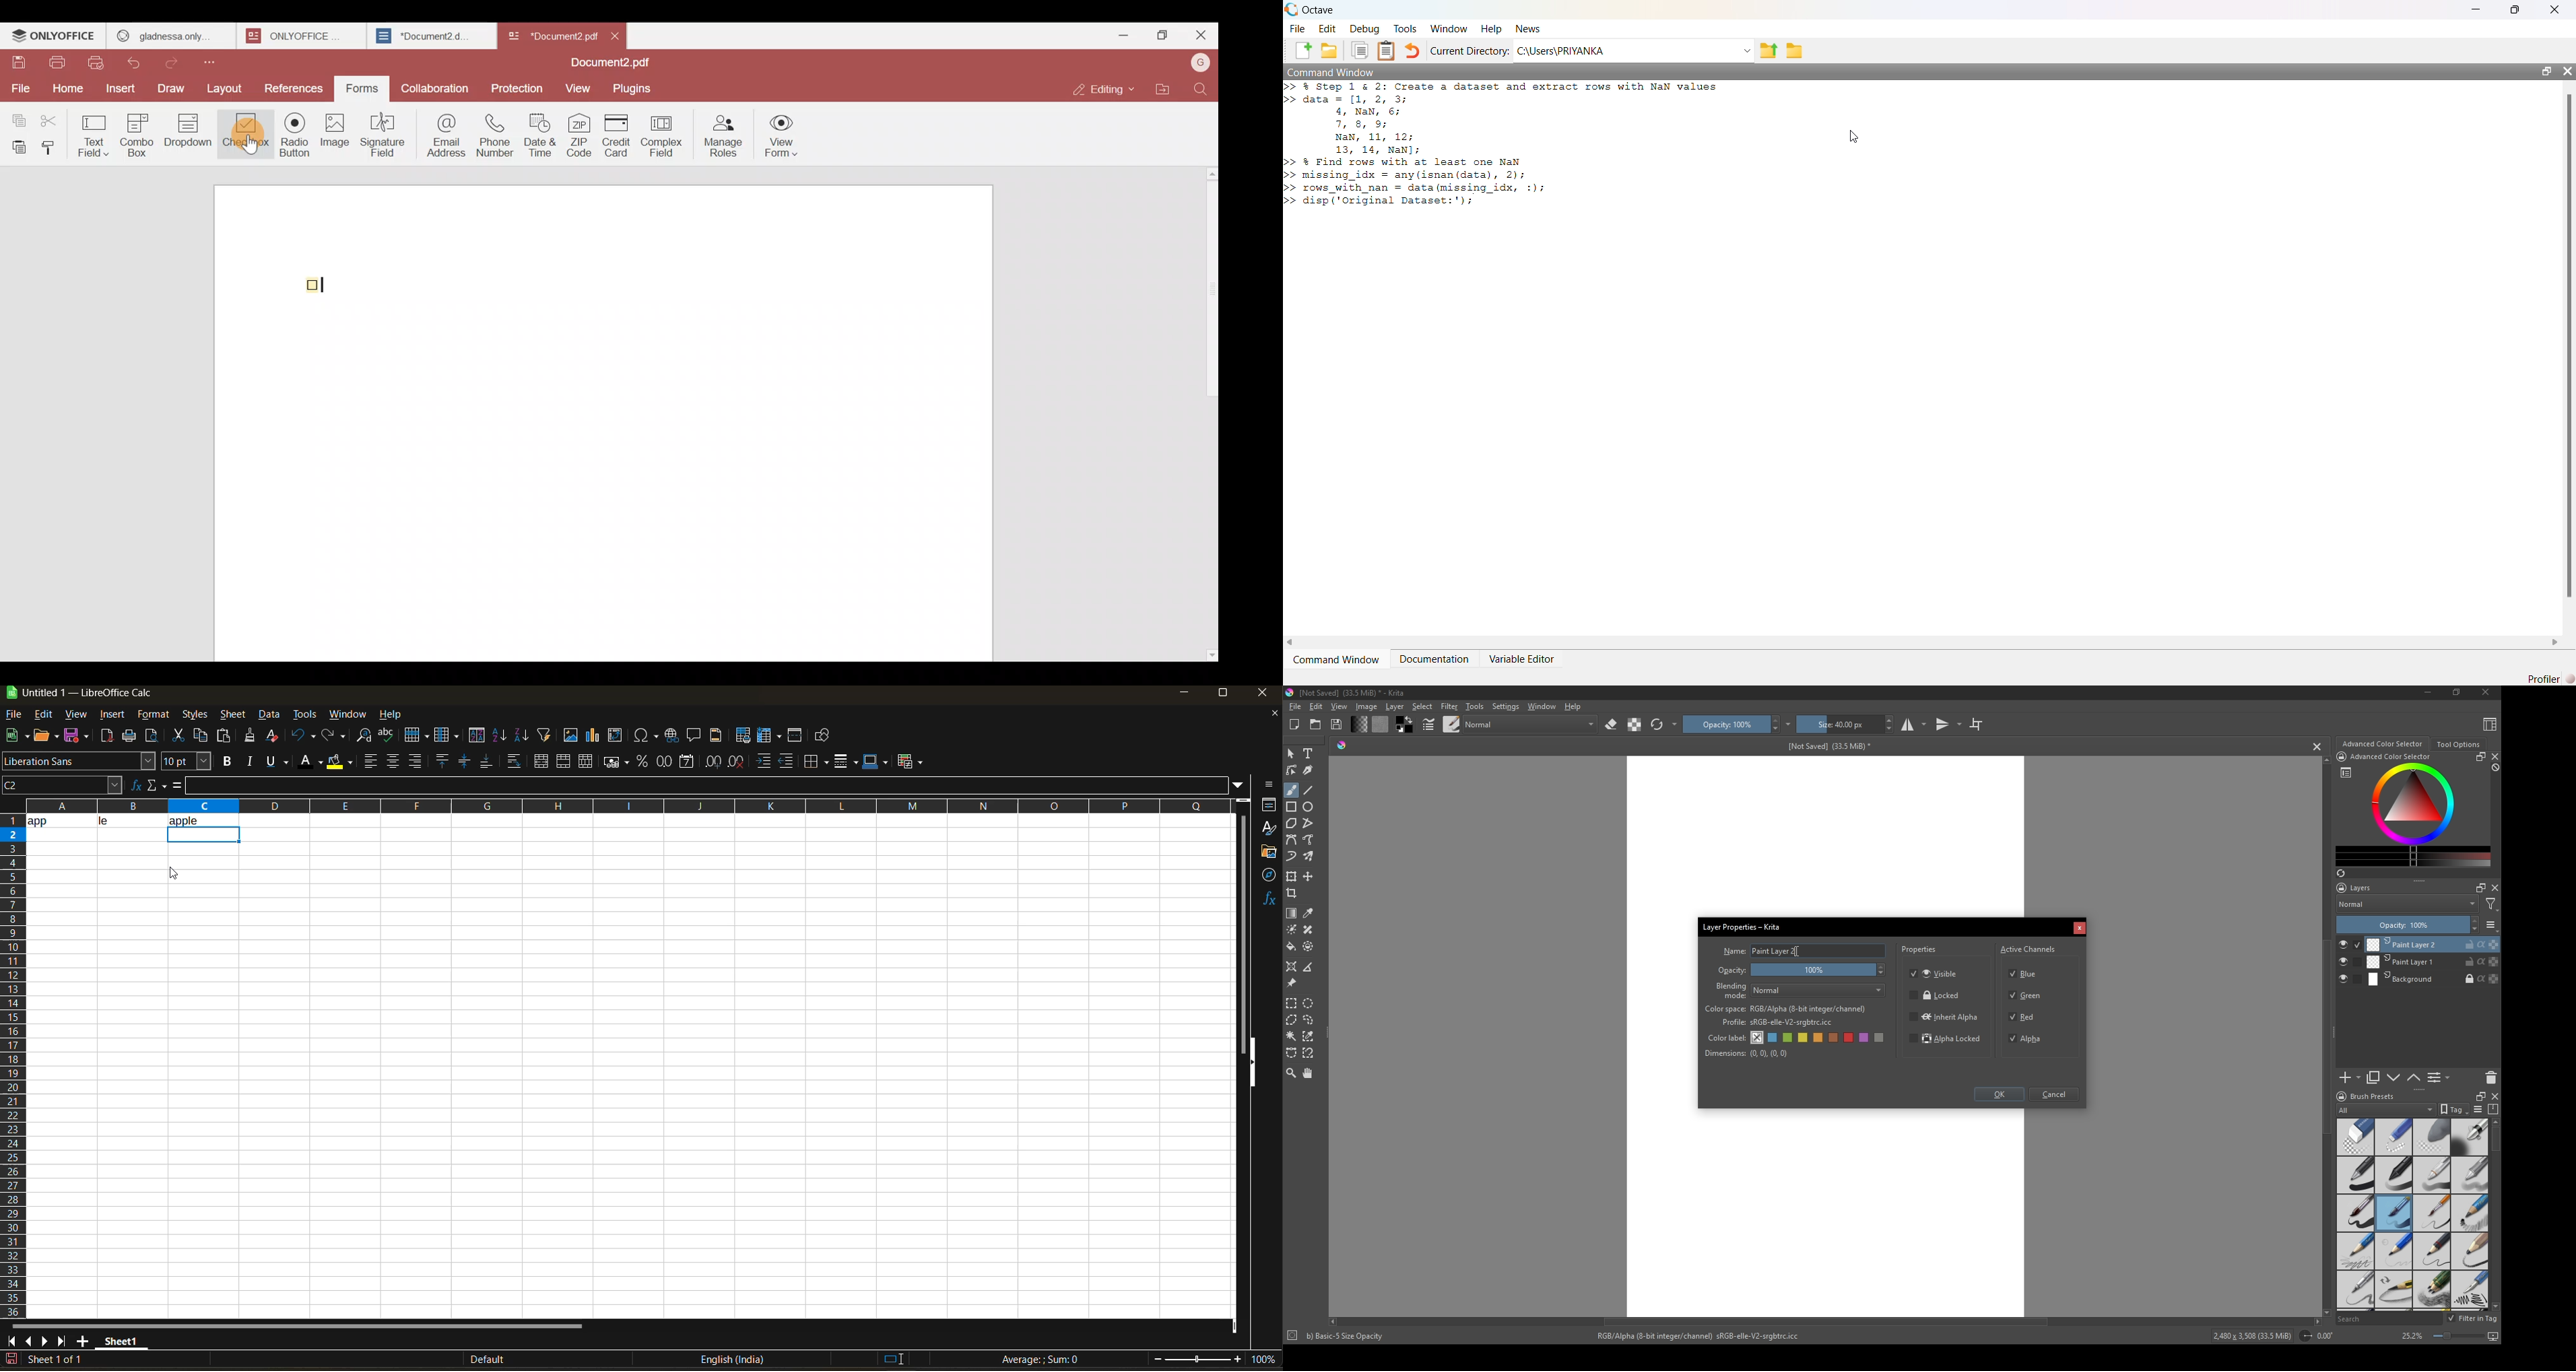  Describe the element at coordinates (464, 762) in the screenshot. I see `center vertically` at that location.